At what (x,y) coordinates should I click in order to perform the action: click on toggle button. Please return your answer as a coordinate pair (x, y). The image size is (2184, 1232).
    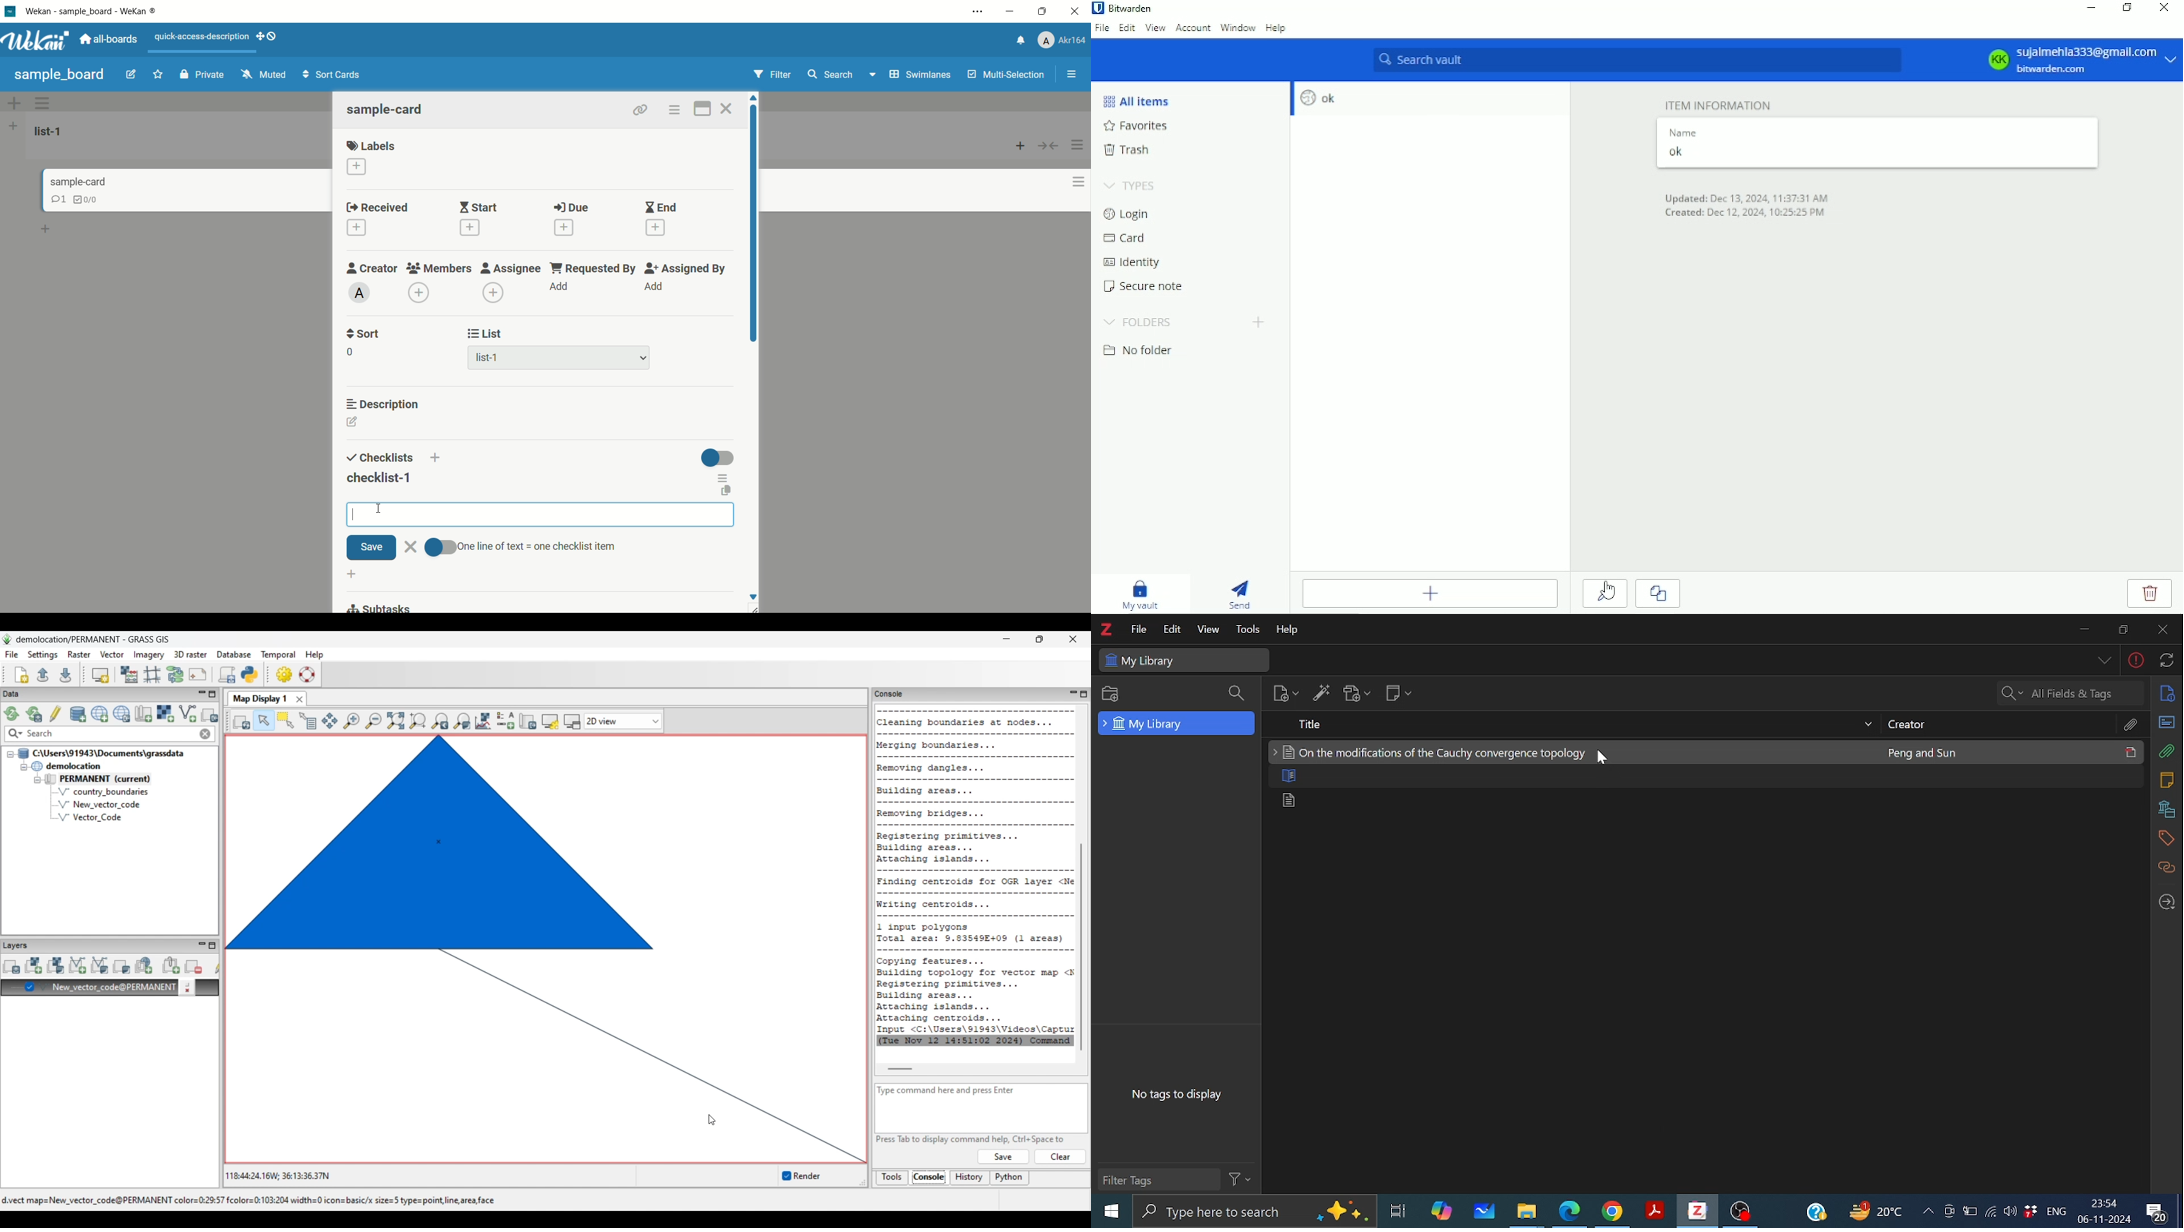
    Looking at the image, I should click on (717, 459).